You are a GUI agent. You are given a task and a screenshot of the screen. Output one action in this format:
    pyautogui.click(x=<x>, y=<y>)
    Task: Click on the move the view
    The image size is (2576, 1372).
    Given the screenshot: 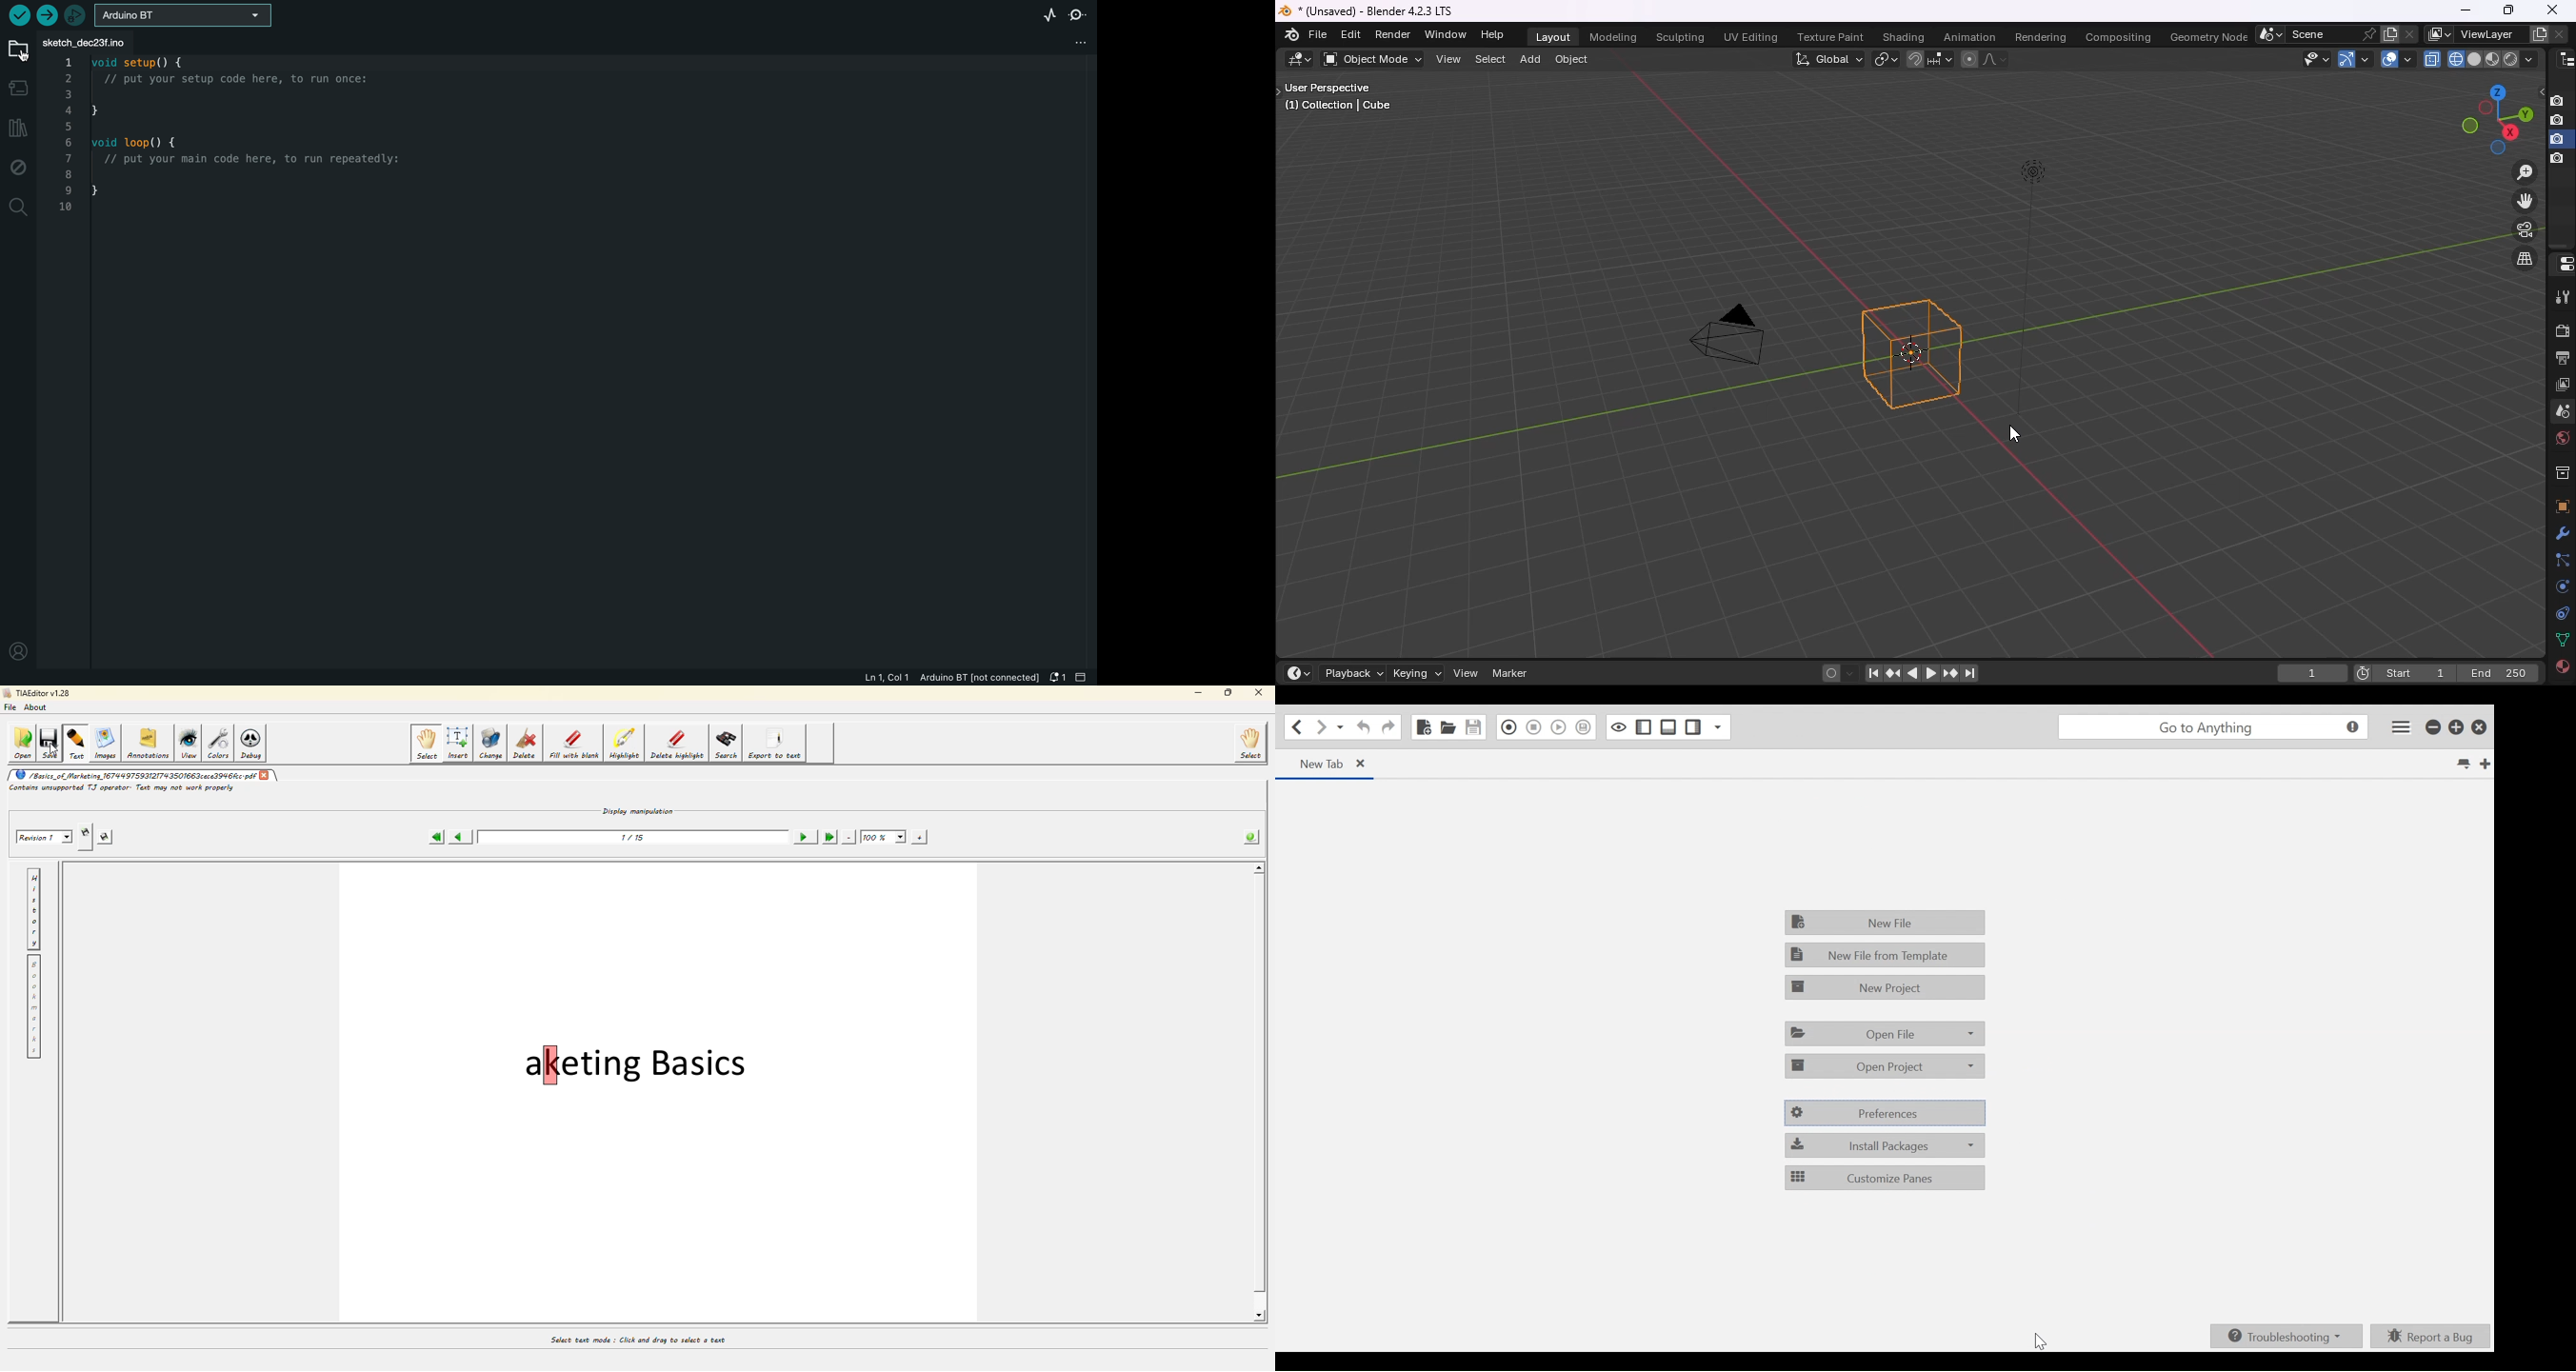 What is the action you would take?
    pyautogui.click(x=2524, y=201)
    